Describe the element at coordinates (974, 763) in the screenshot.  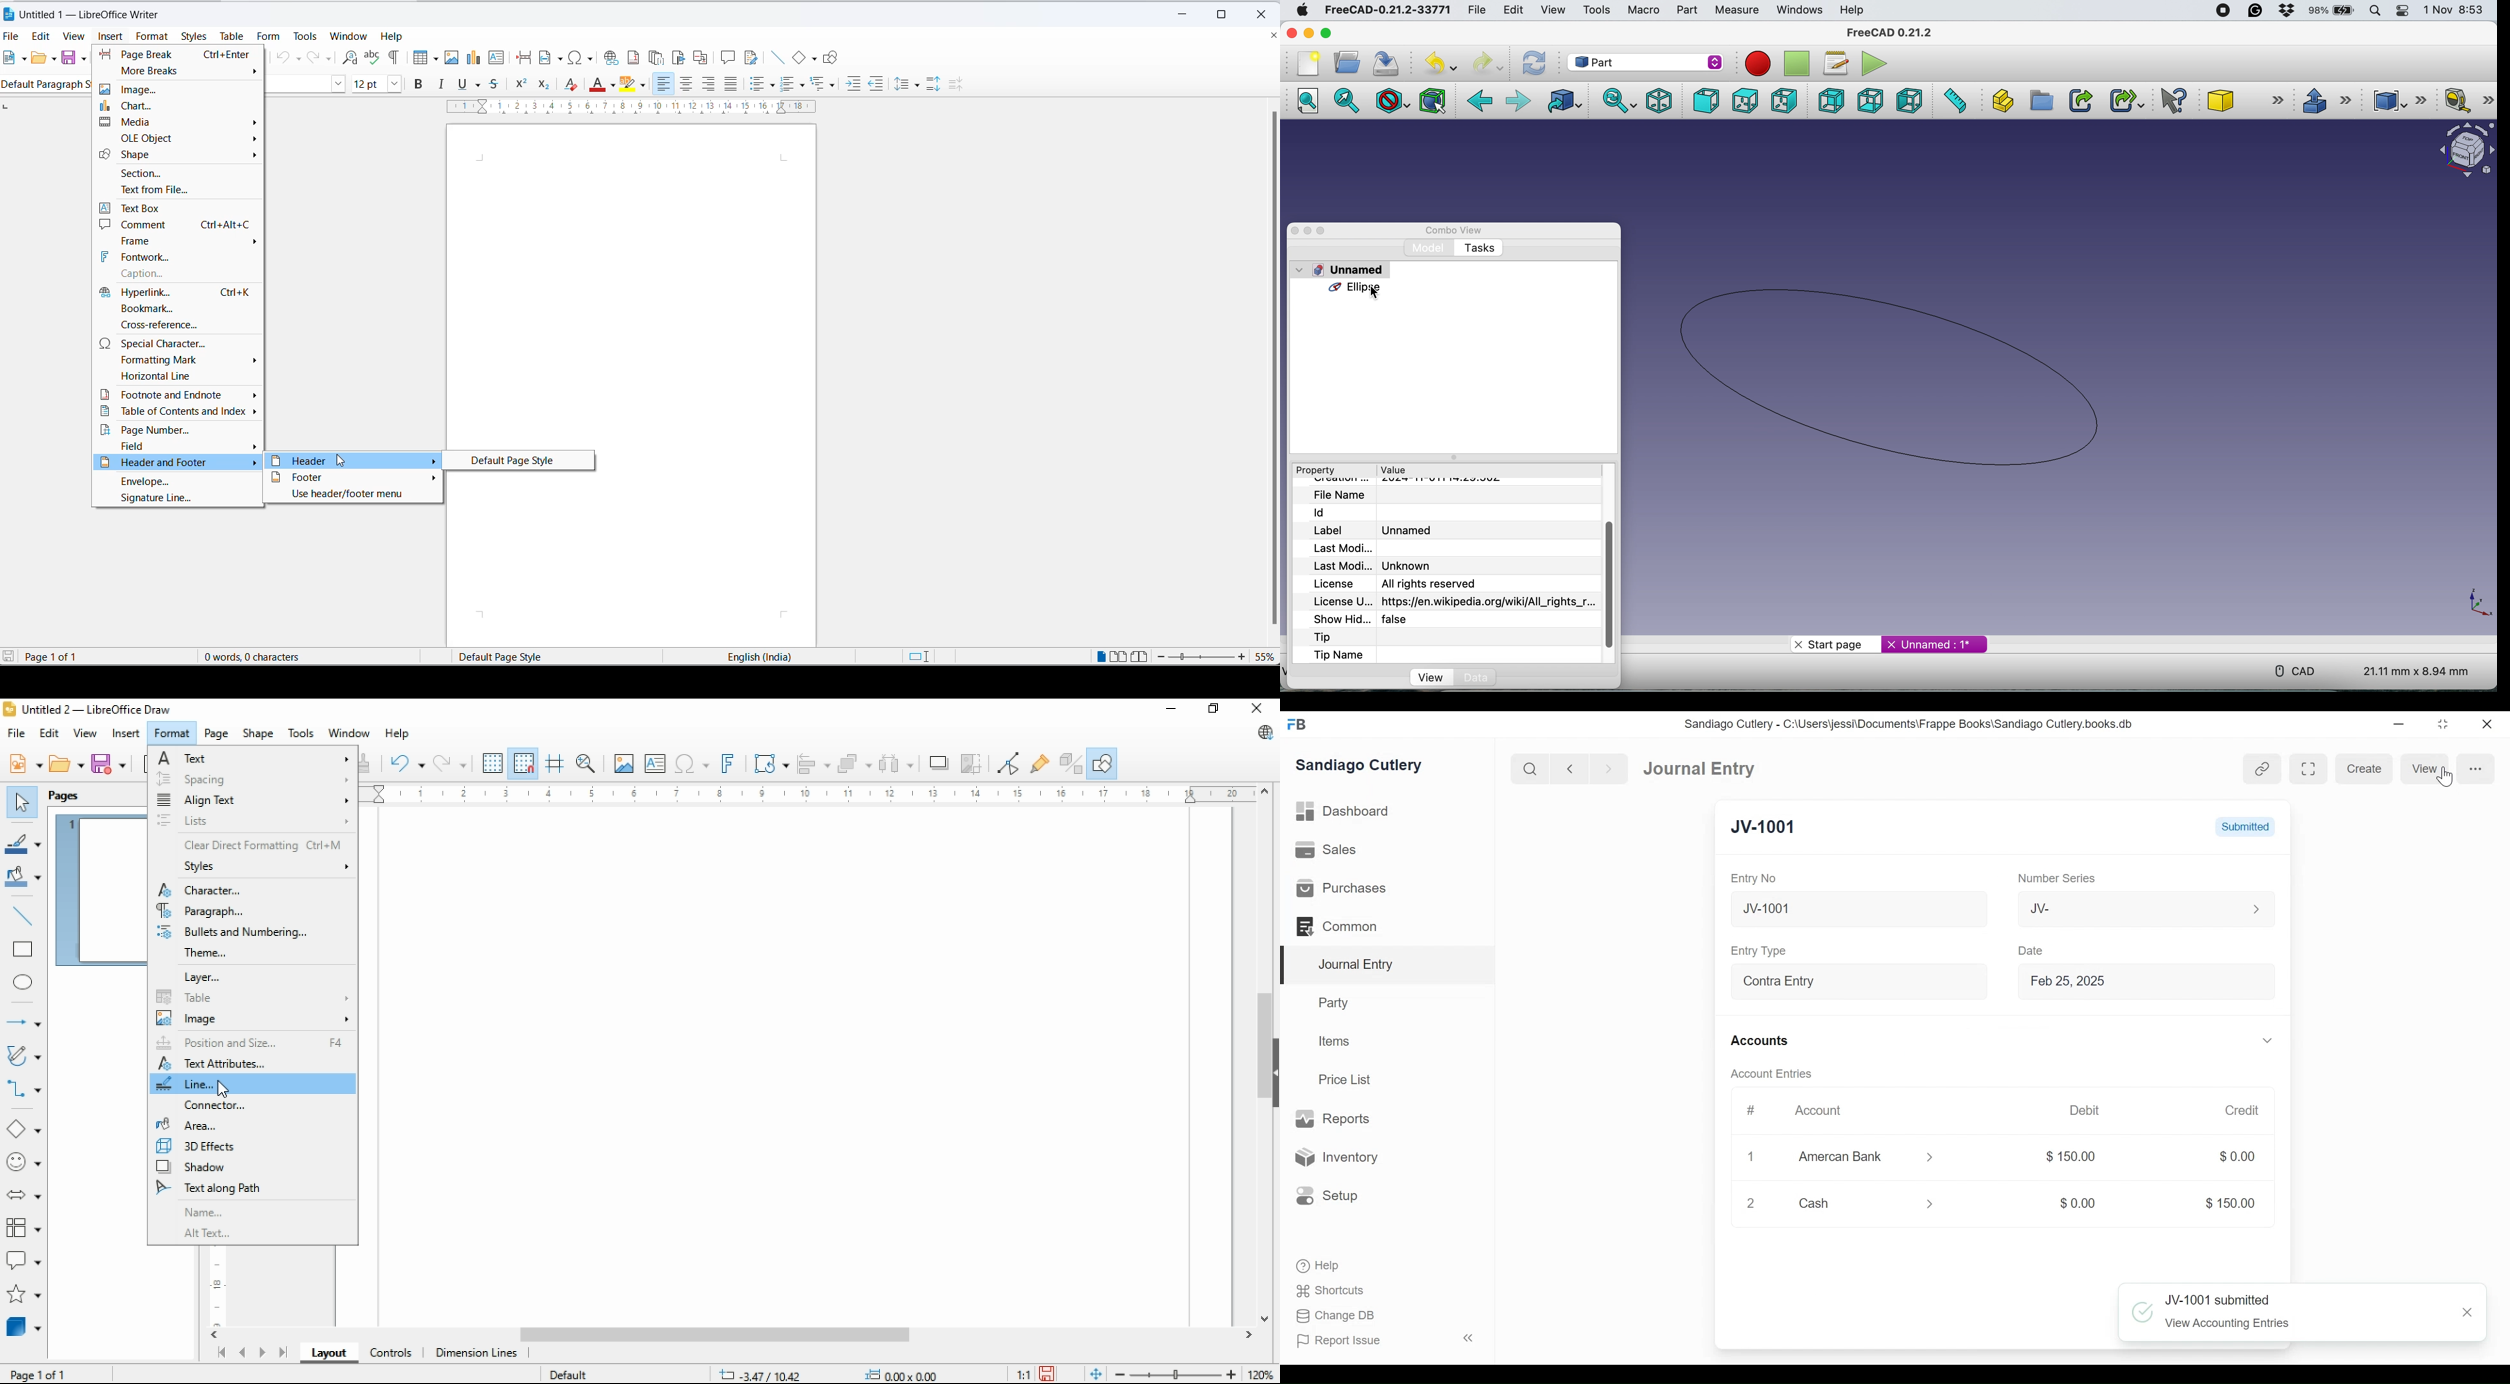
I see `crop` at that location.